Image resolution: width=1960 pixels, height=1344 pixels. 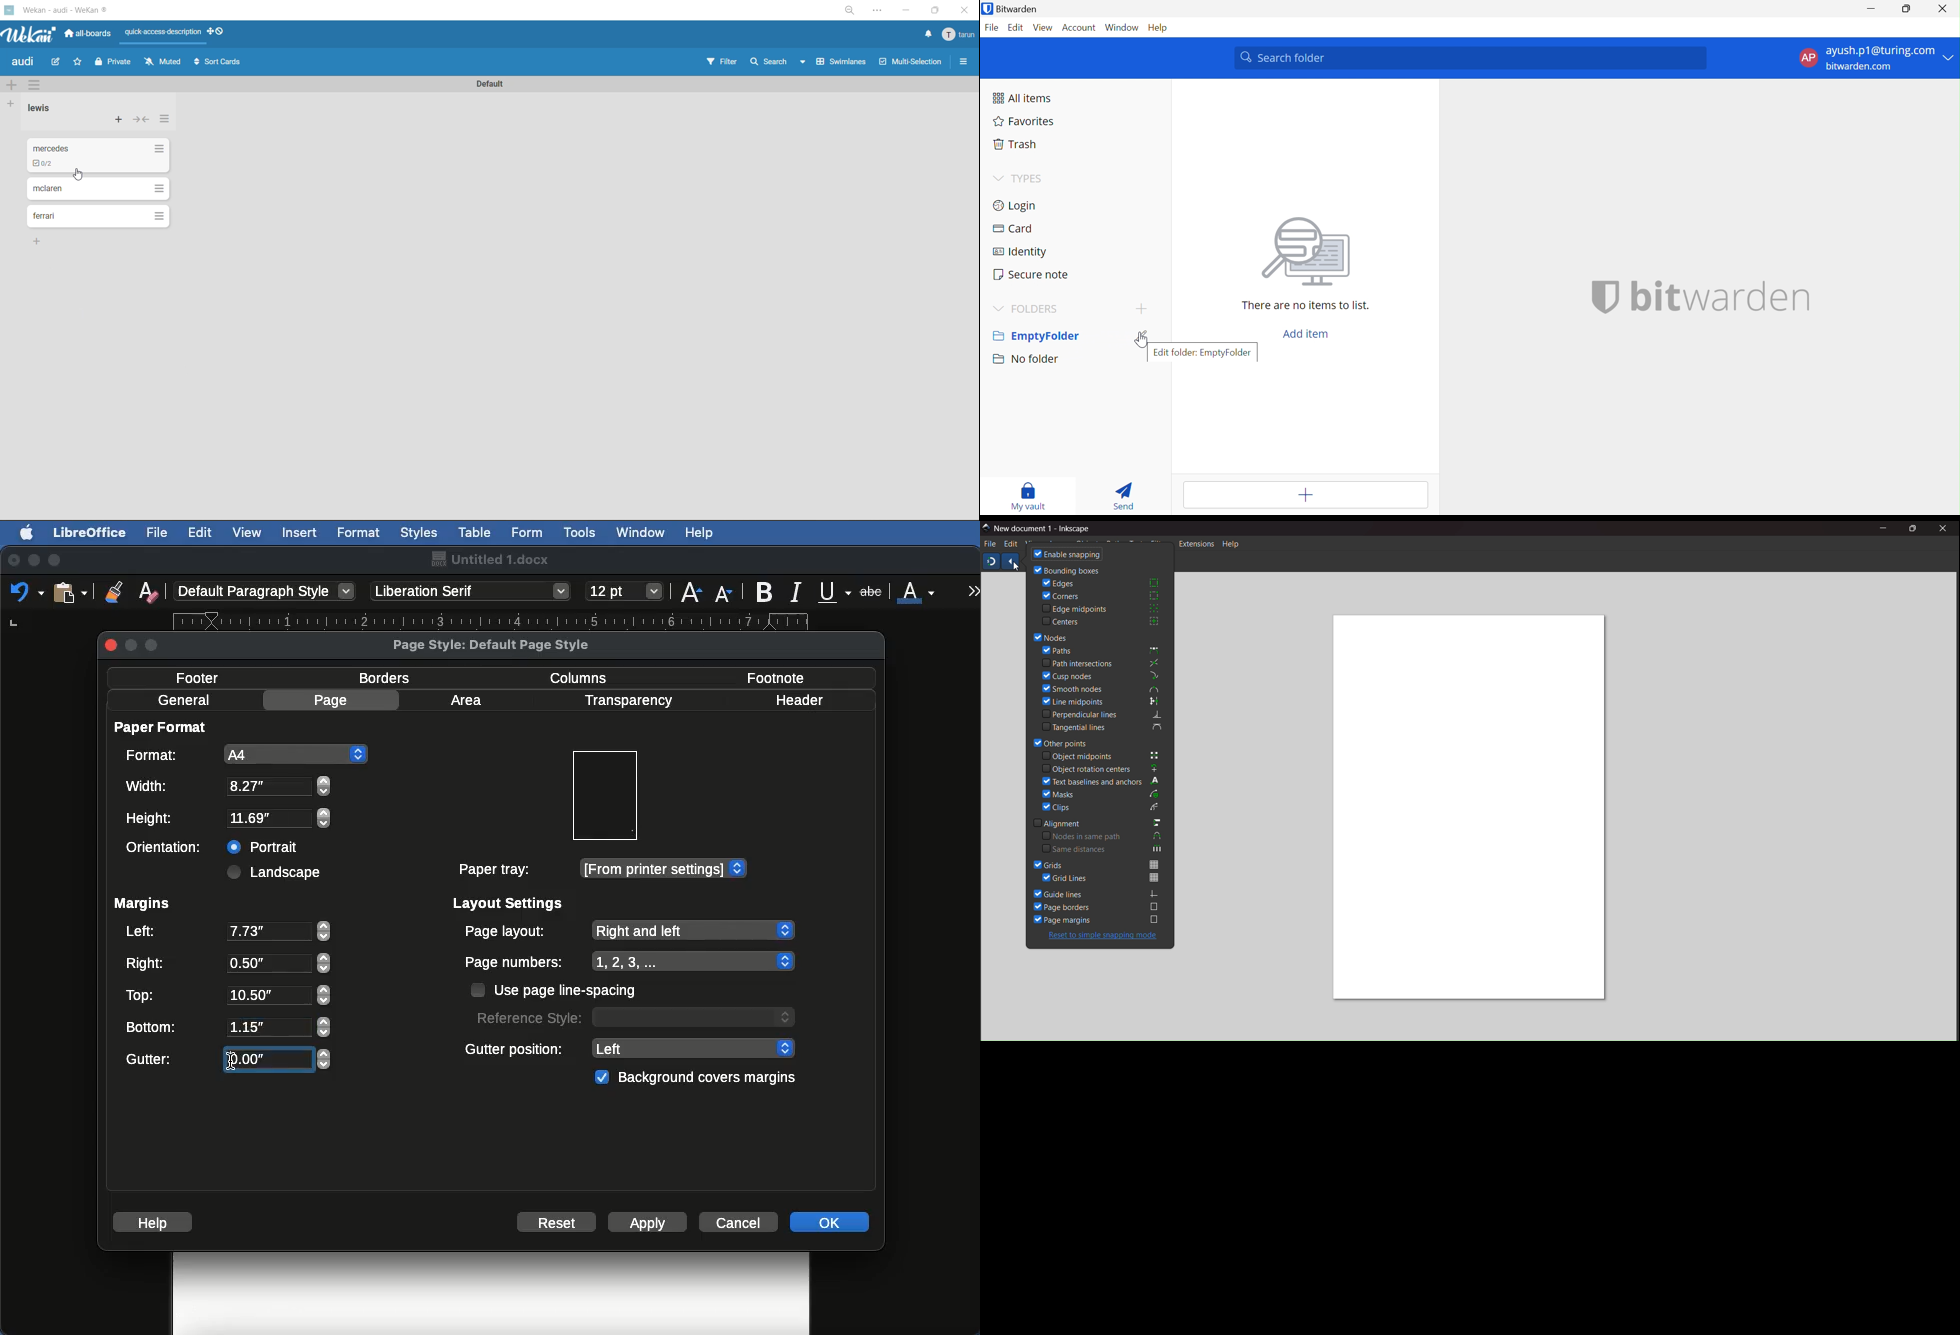 I want to click on Help, so click(x=1163, y=28).